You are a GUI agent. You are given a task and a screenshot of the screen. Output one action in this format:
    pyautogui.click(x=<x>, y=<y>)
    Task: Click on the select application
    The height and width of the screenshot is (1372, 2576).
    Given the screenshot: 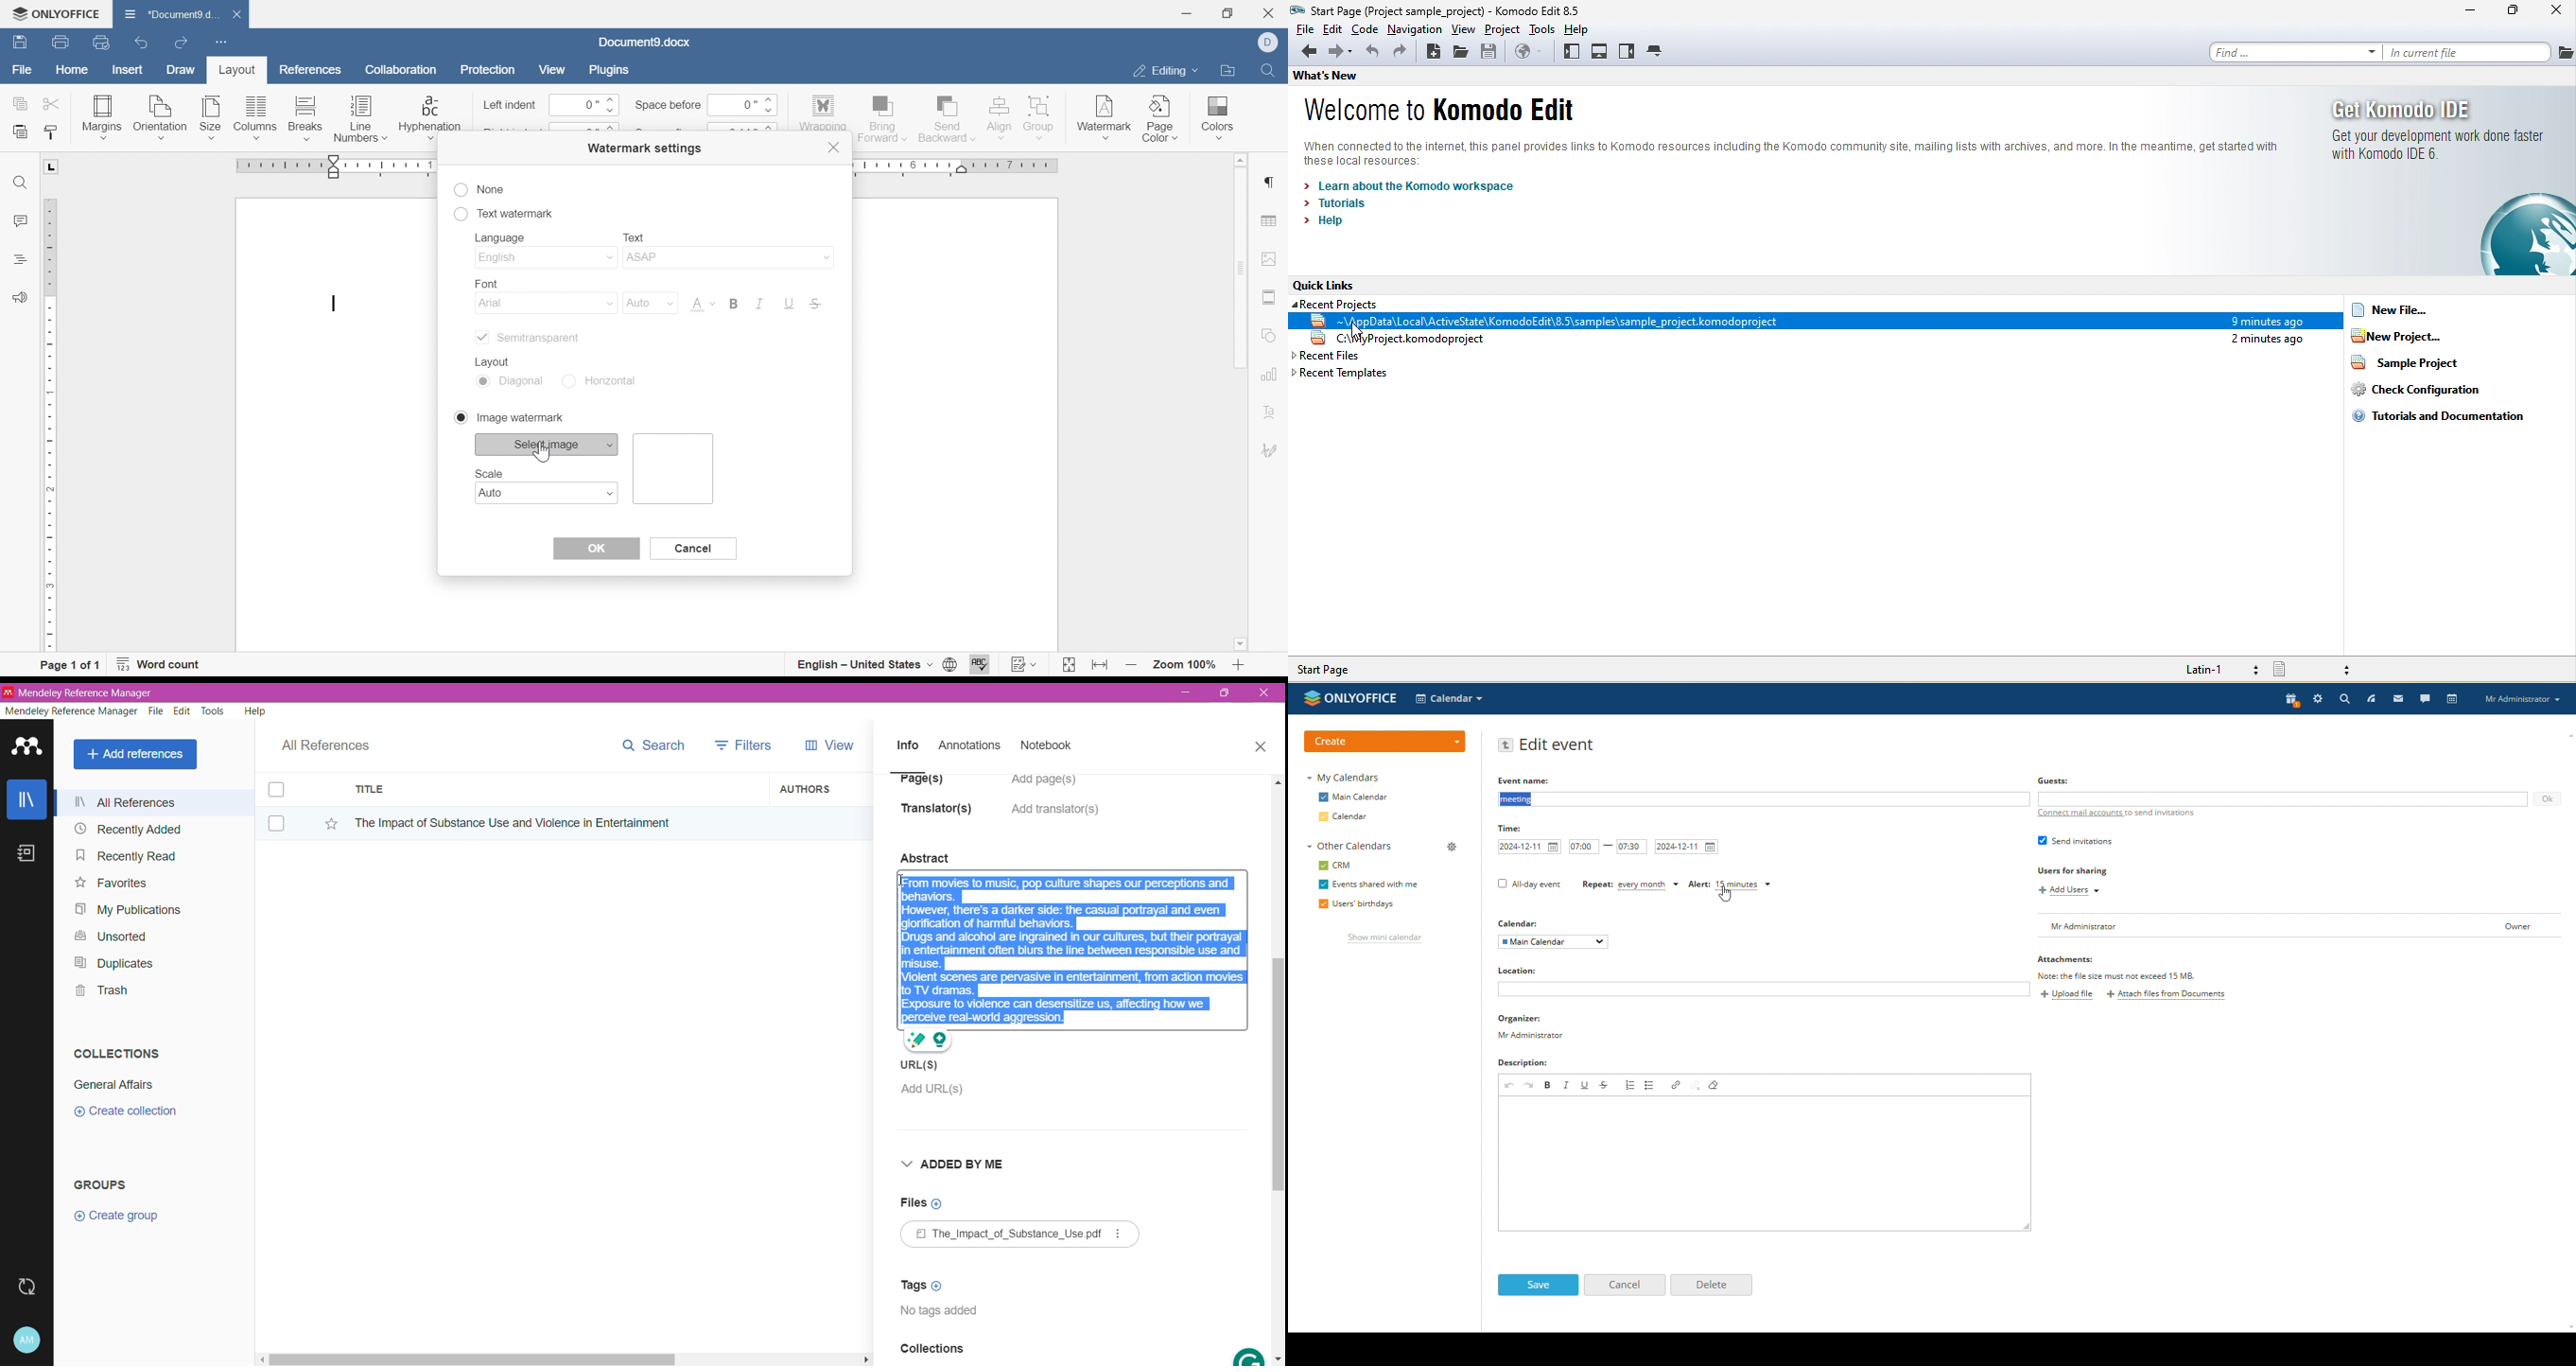 What is the action you would take?
    pyautogui.click(x=1450, y=698)
    